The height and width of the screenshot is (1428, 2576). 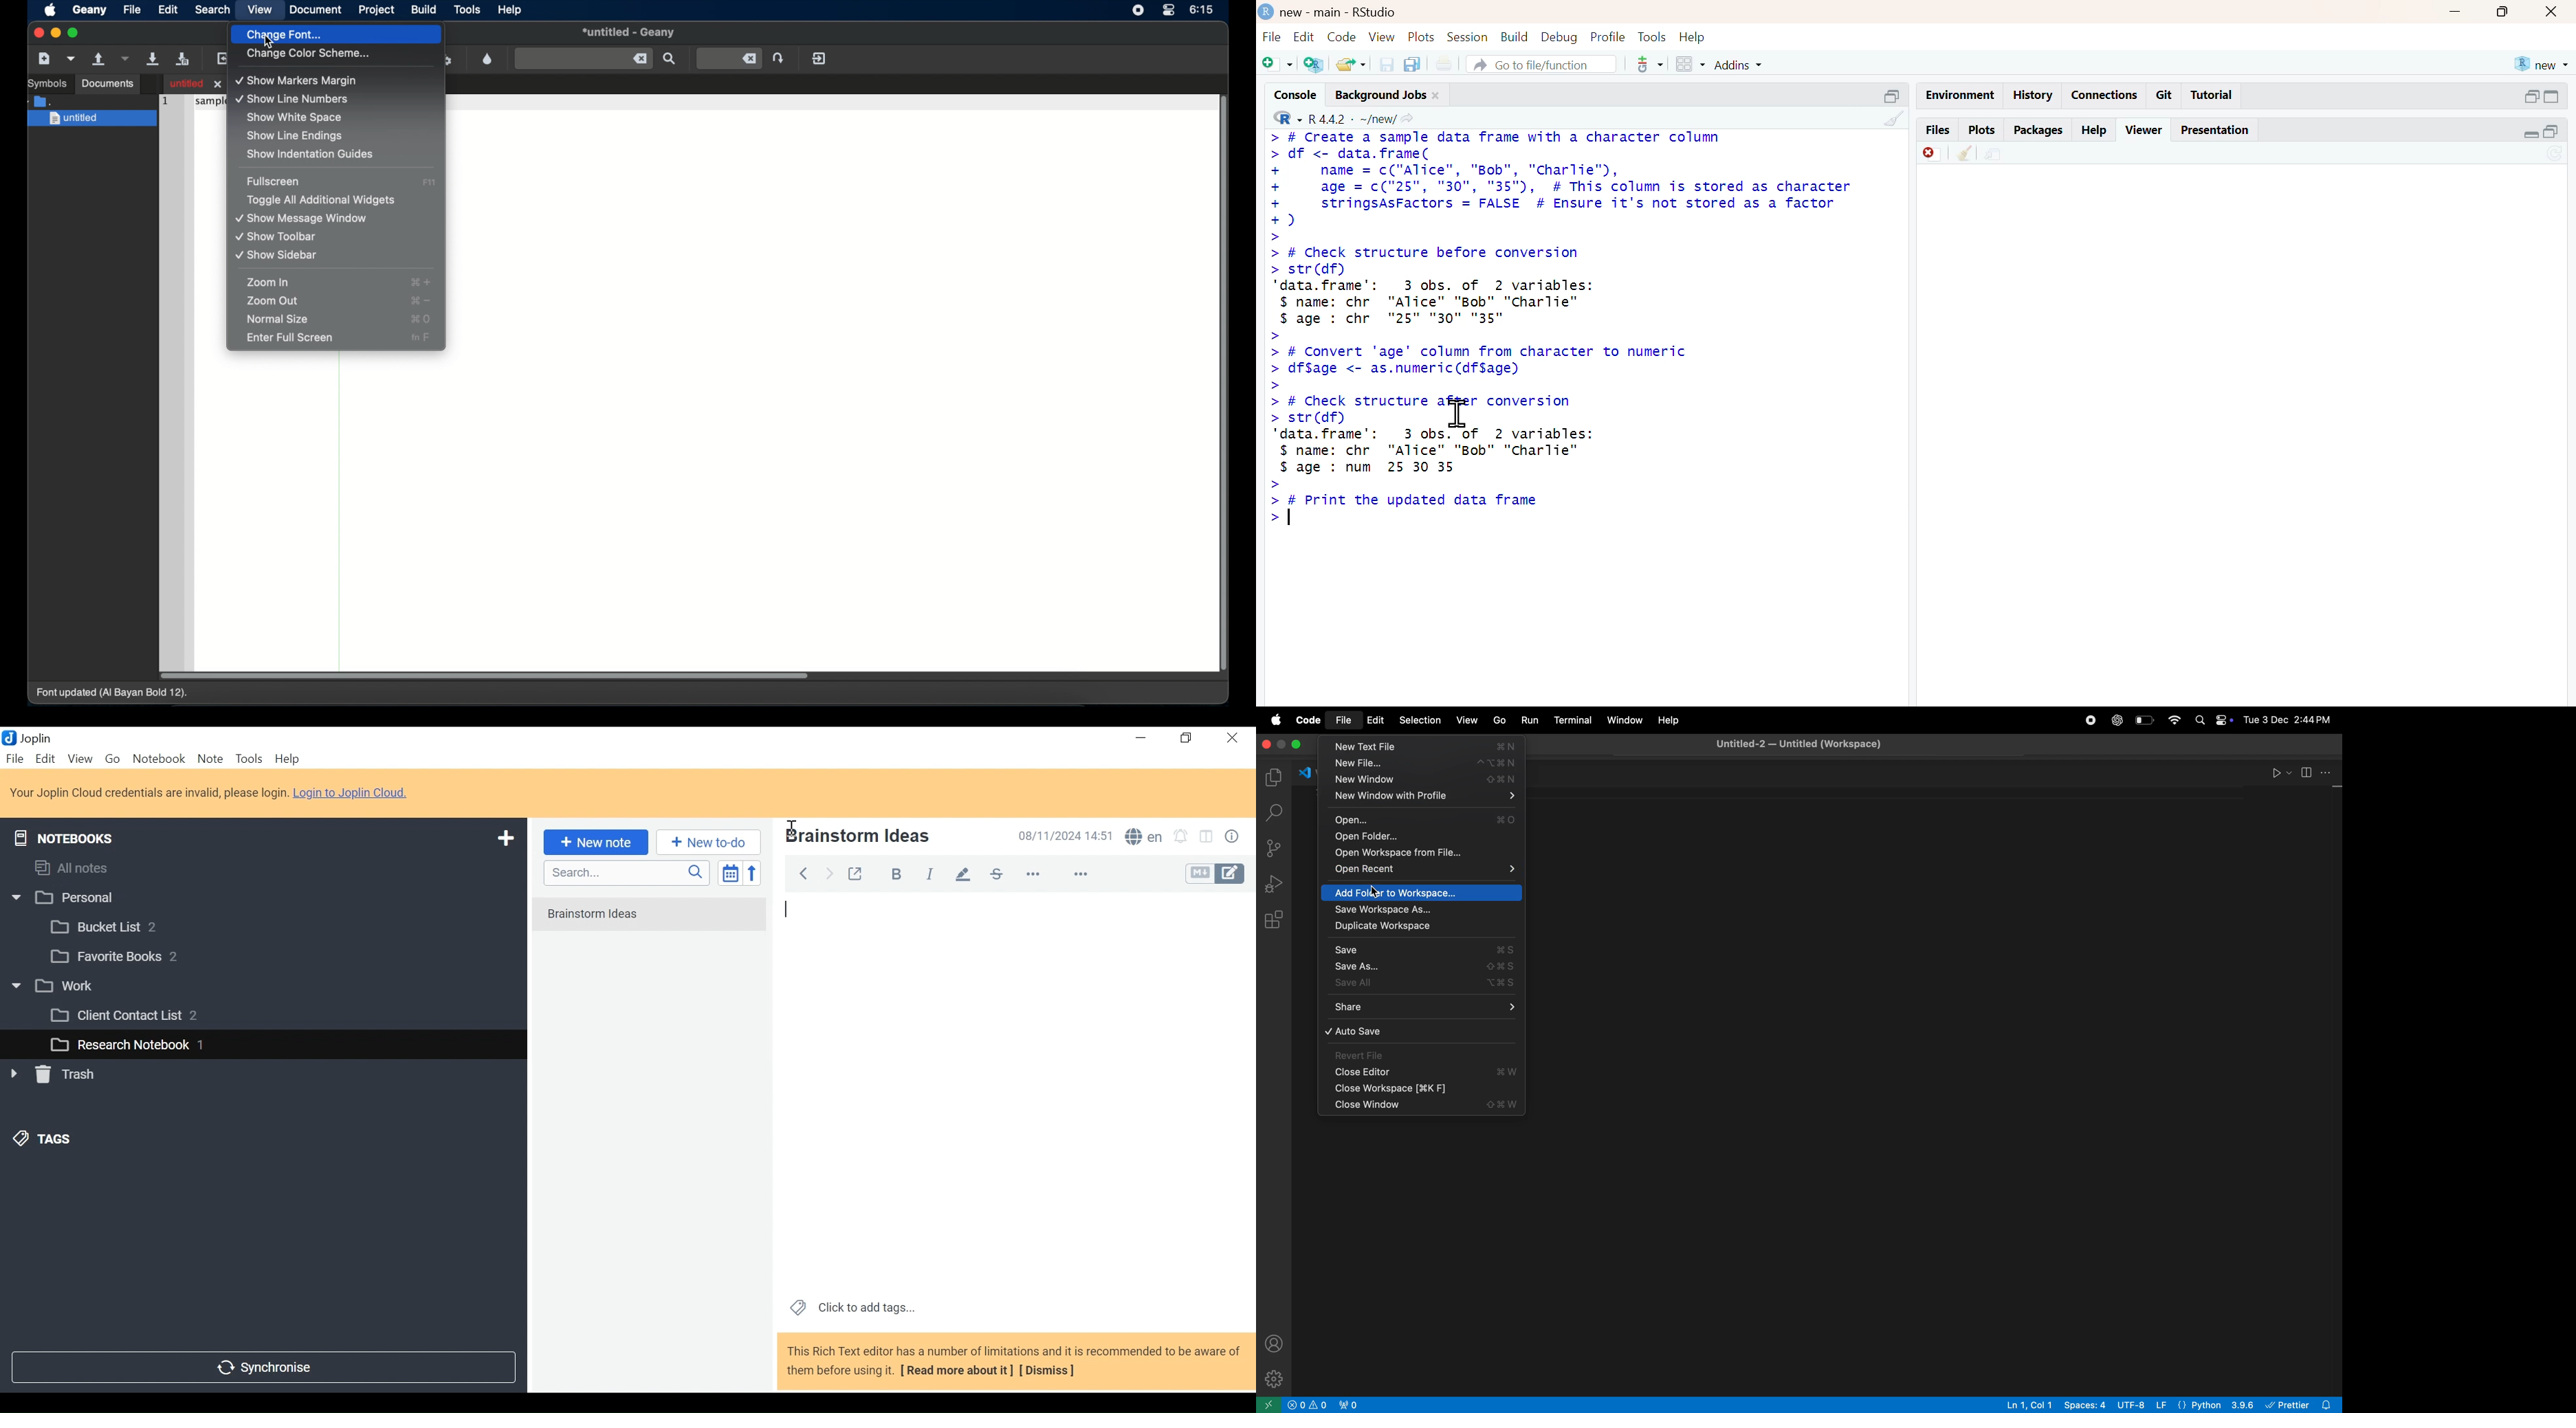 What do you see at coordinates (1983, 131) in the screenshot?
I see `plots` at bounding box center [1983, 131].